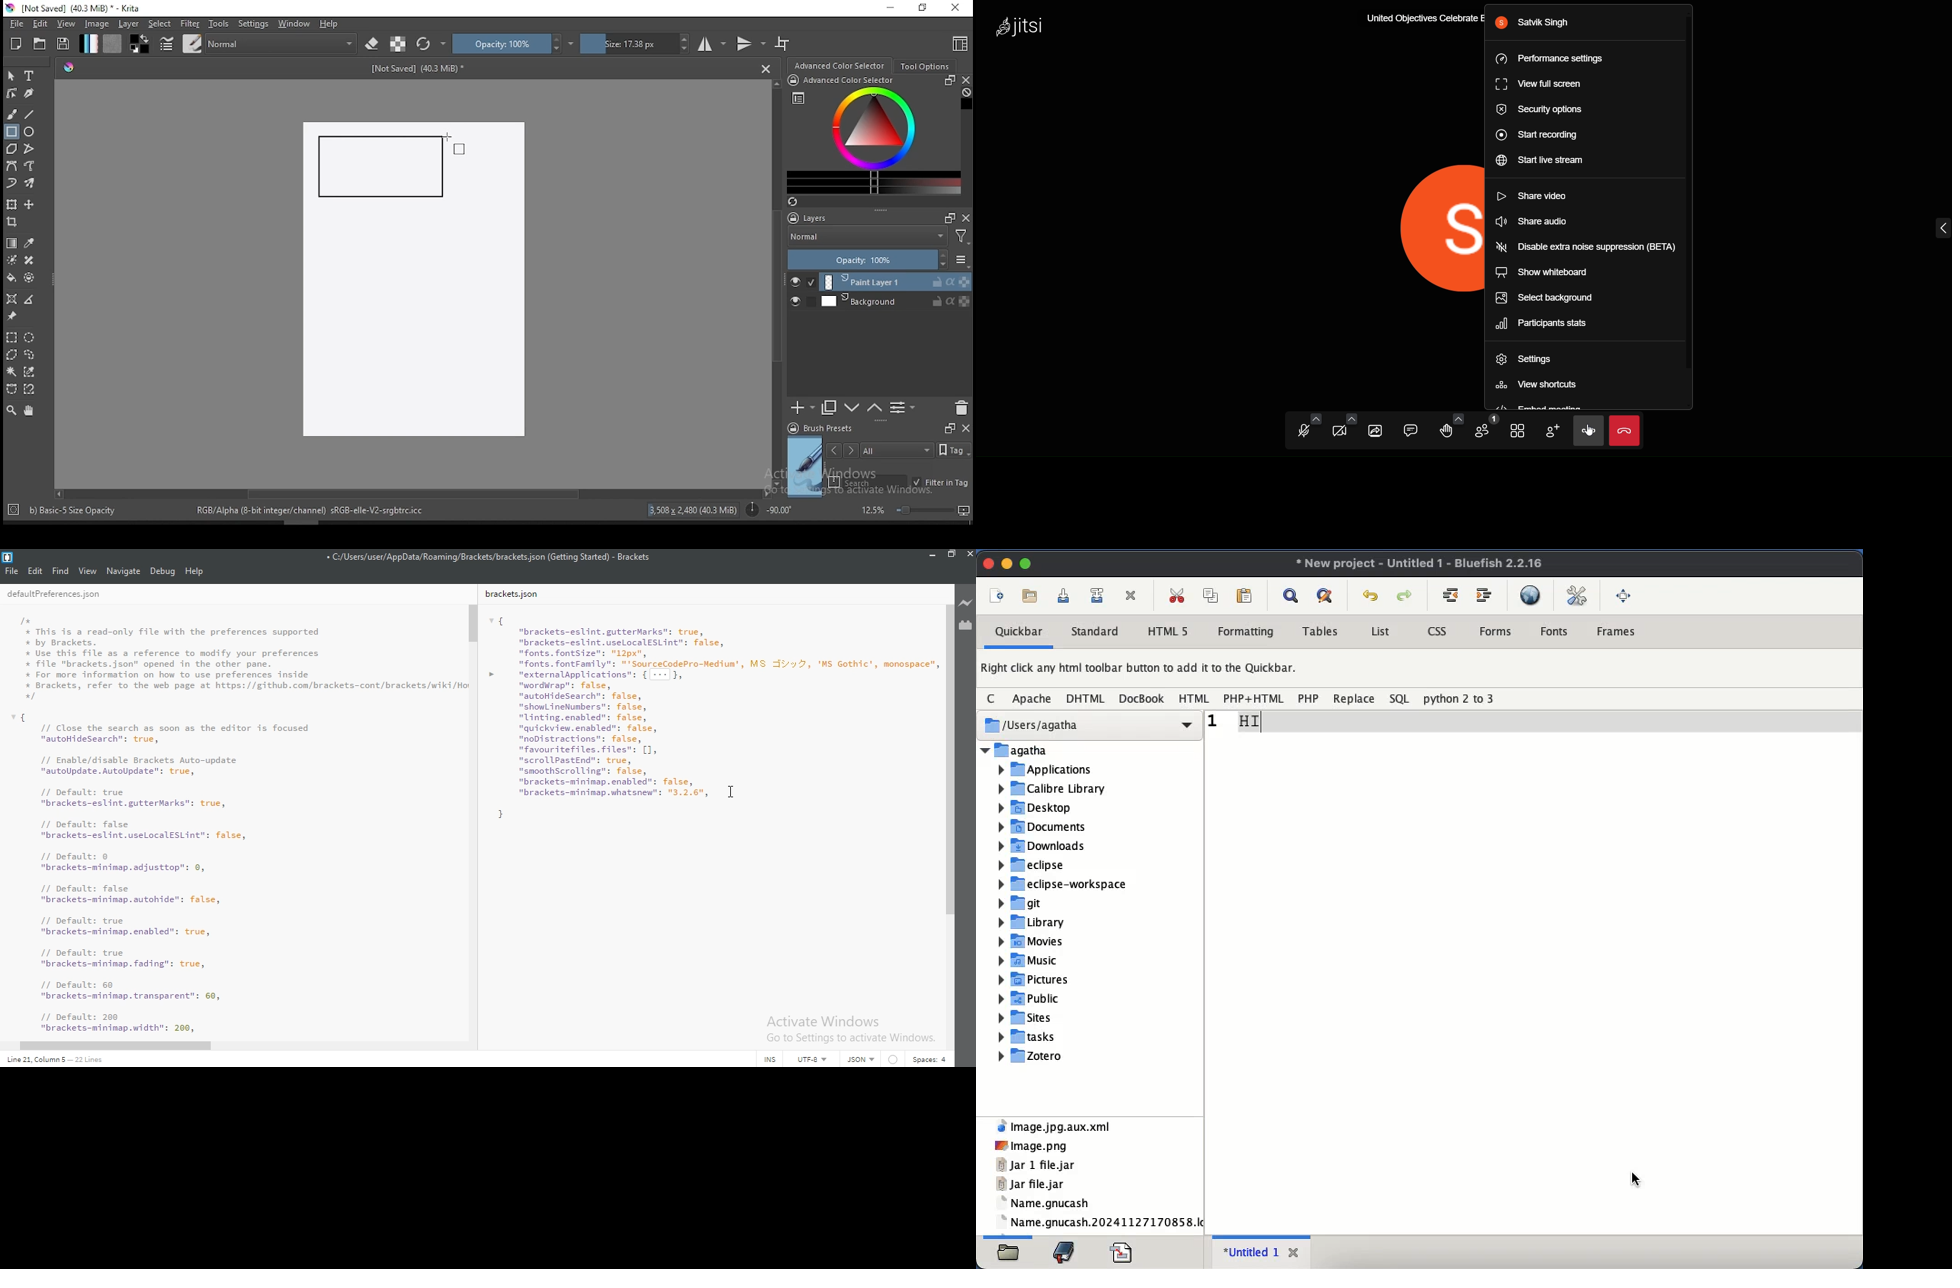 The image size is (1960, 1288). What do you see at coordinates (116, 1045) in the screenshot?
I see `scroll bar` at bounding box center [116, 1045].